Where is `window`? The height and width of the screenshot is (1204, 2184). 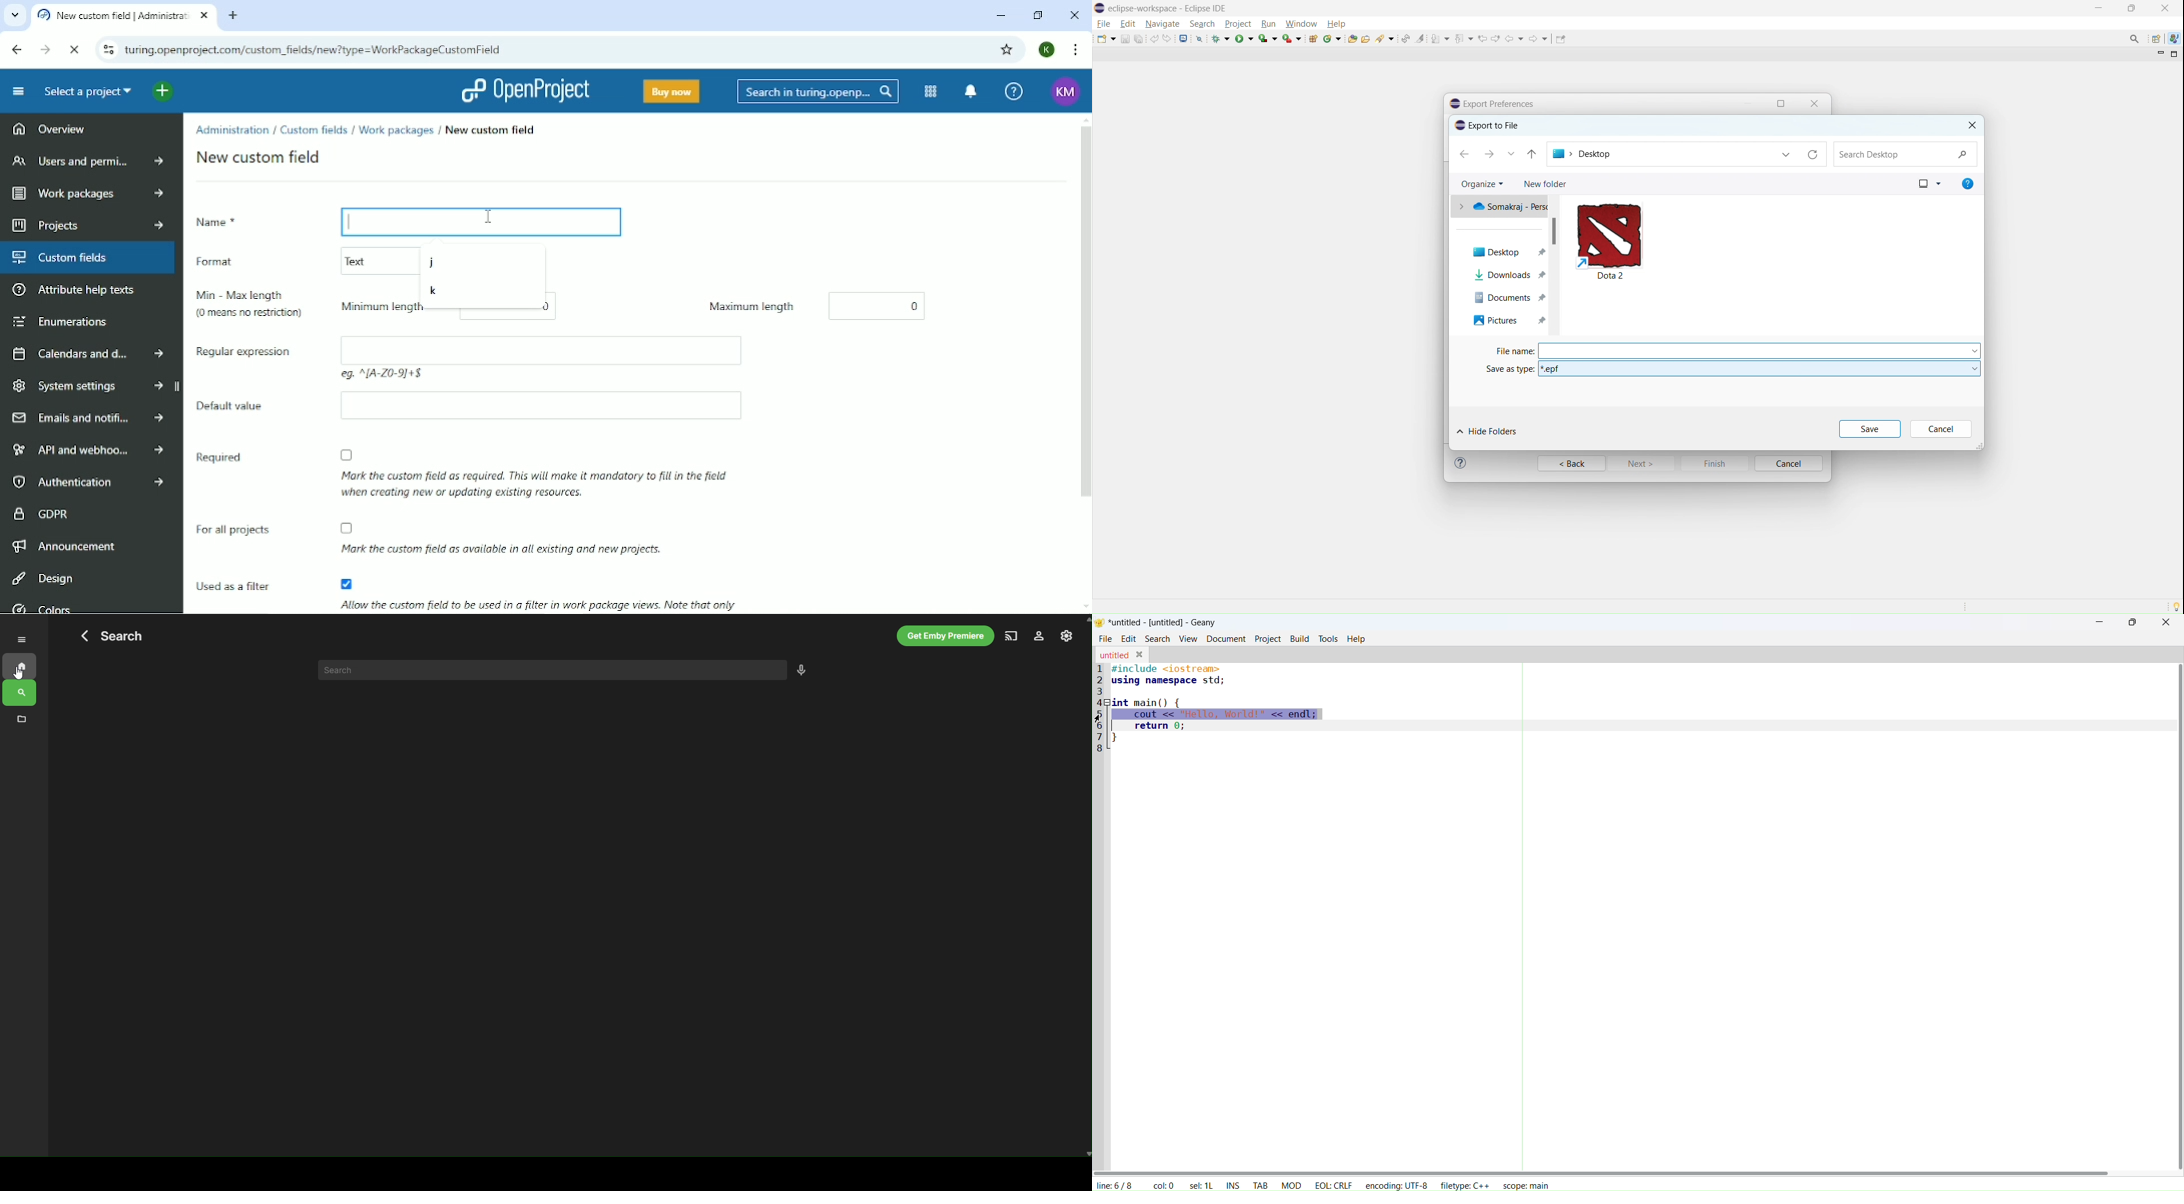
window is located at coordinates (1922, 184).